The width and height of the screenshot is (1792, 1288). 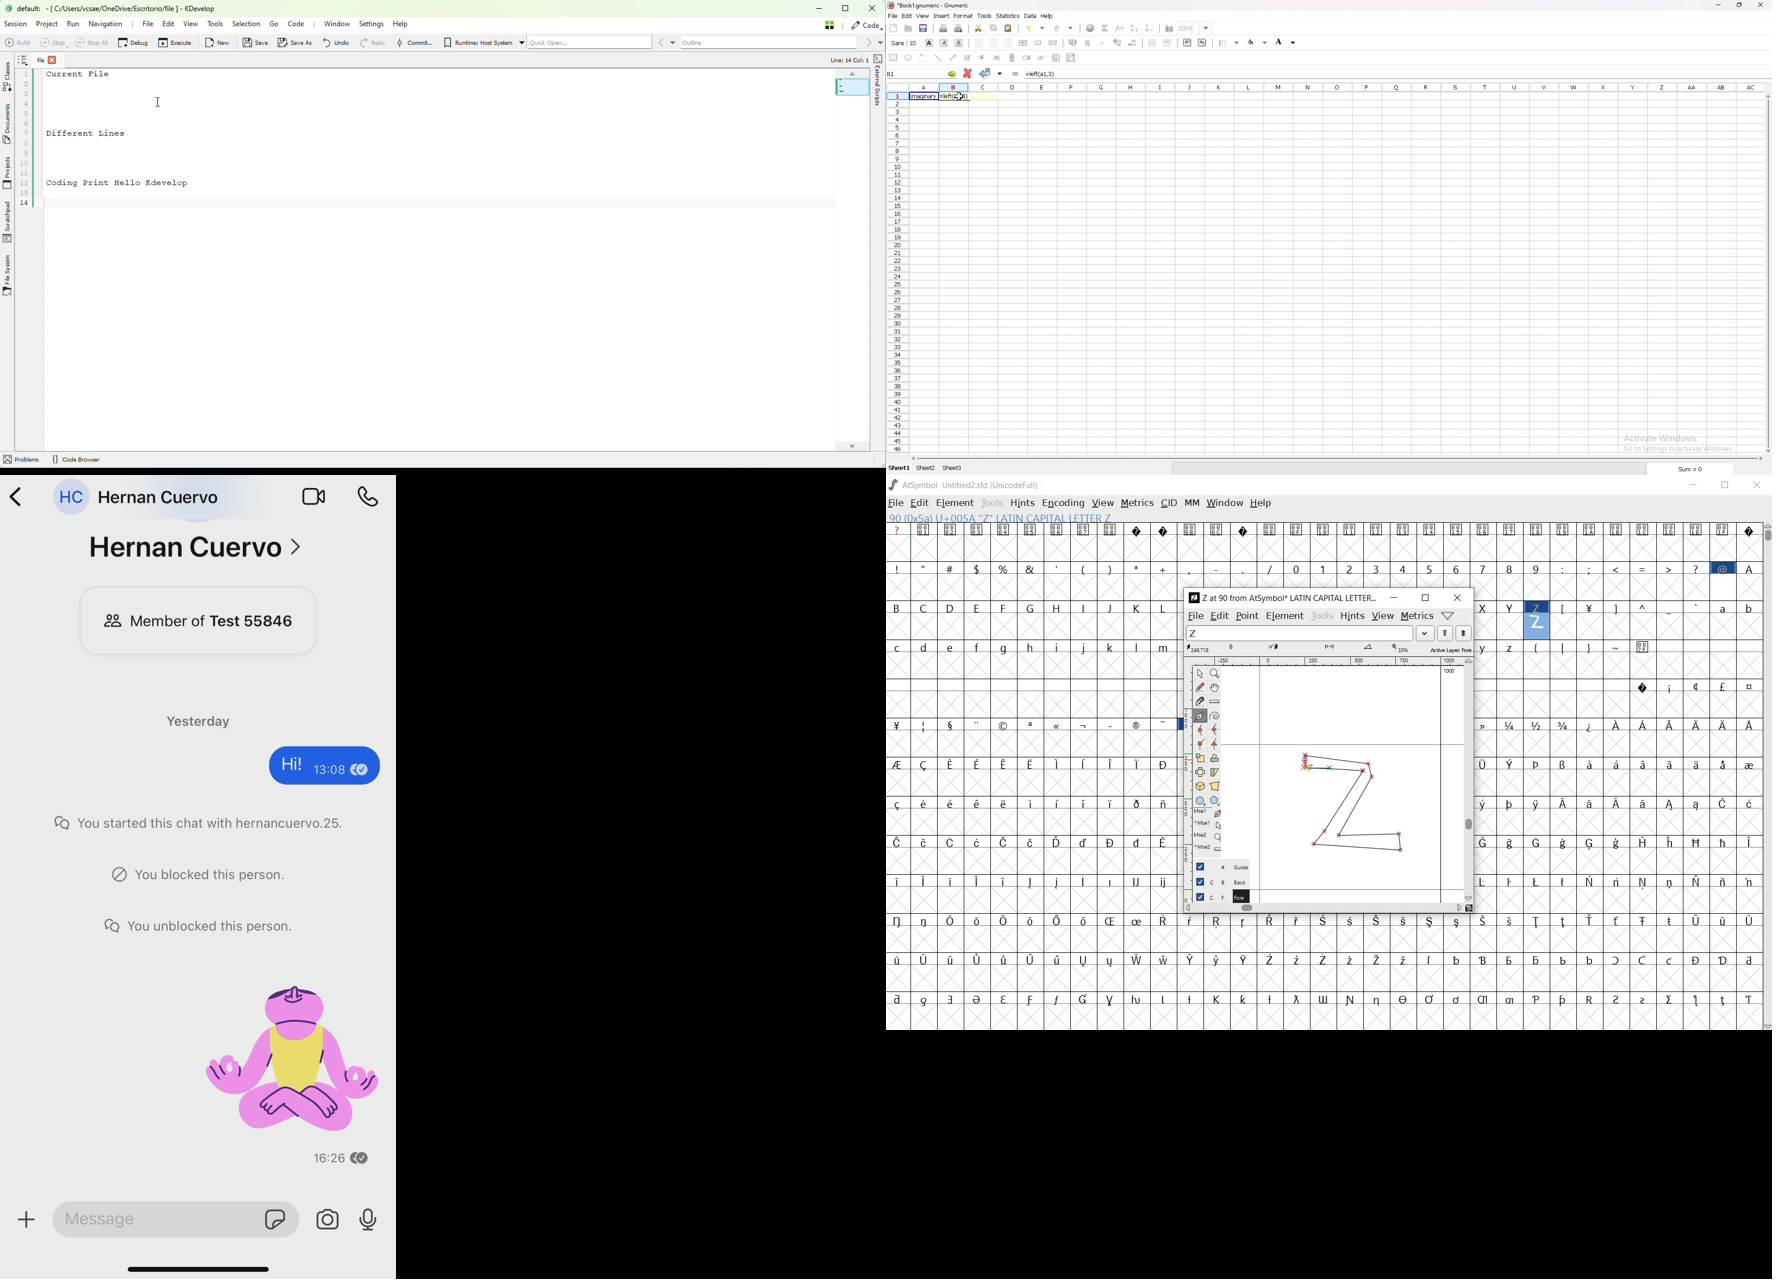 I want to click on element, so click(x=956, y=502).